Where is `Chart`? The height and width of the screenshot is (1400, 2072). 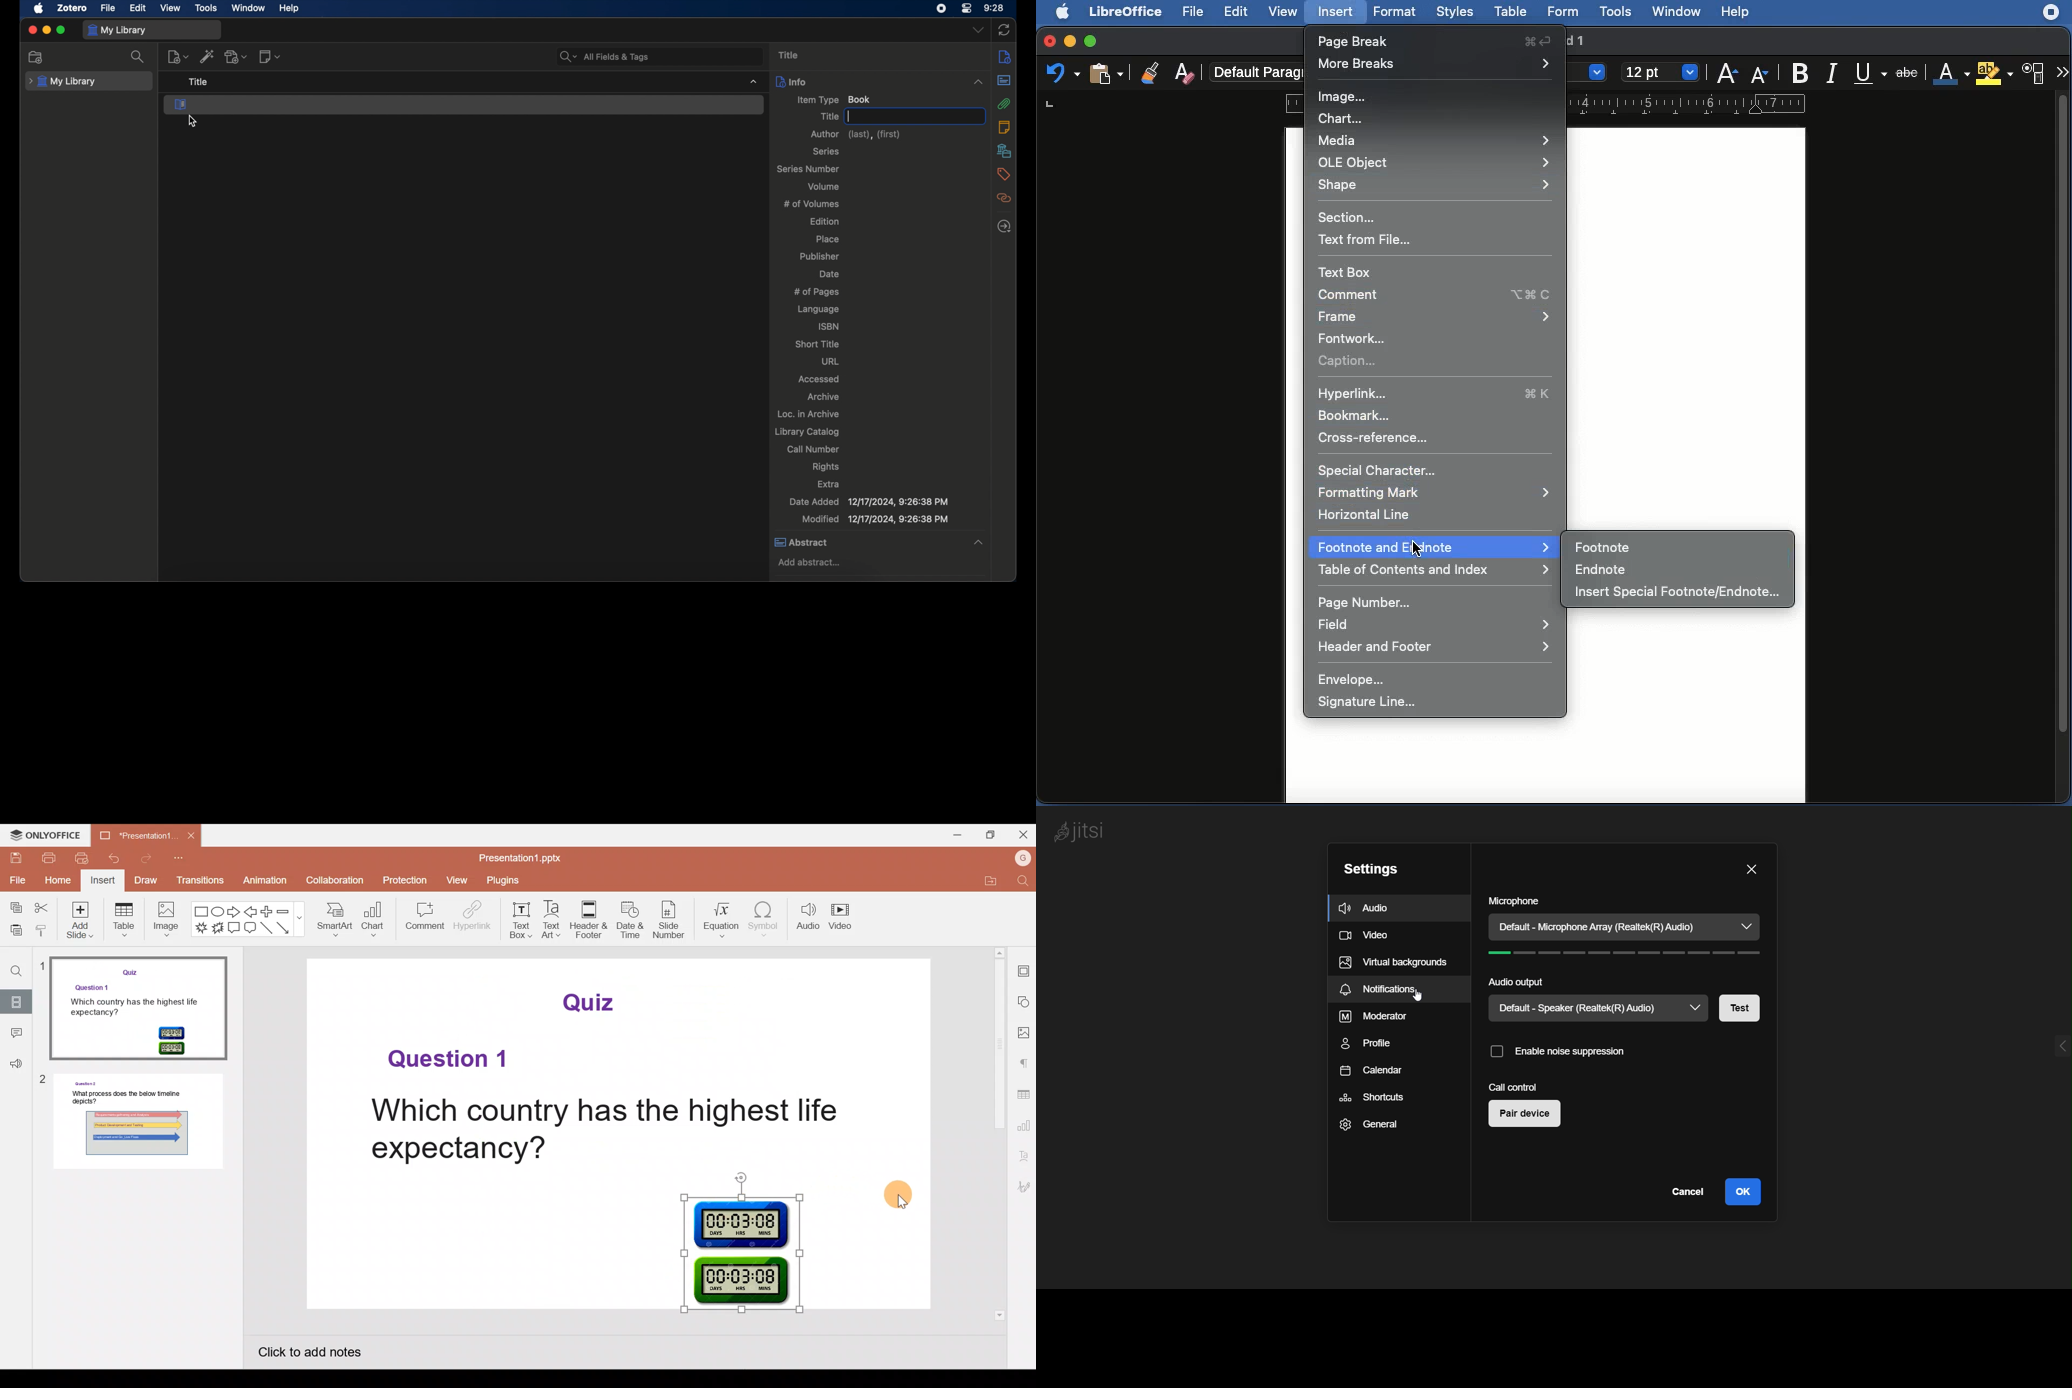
Chart is located at coordinates (374, 921).